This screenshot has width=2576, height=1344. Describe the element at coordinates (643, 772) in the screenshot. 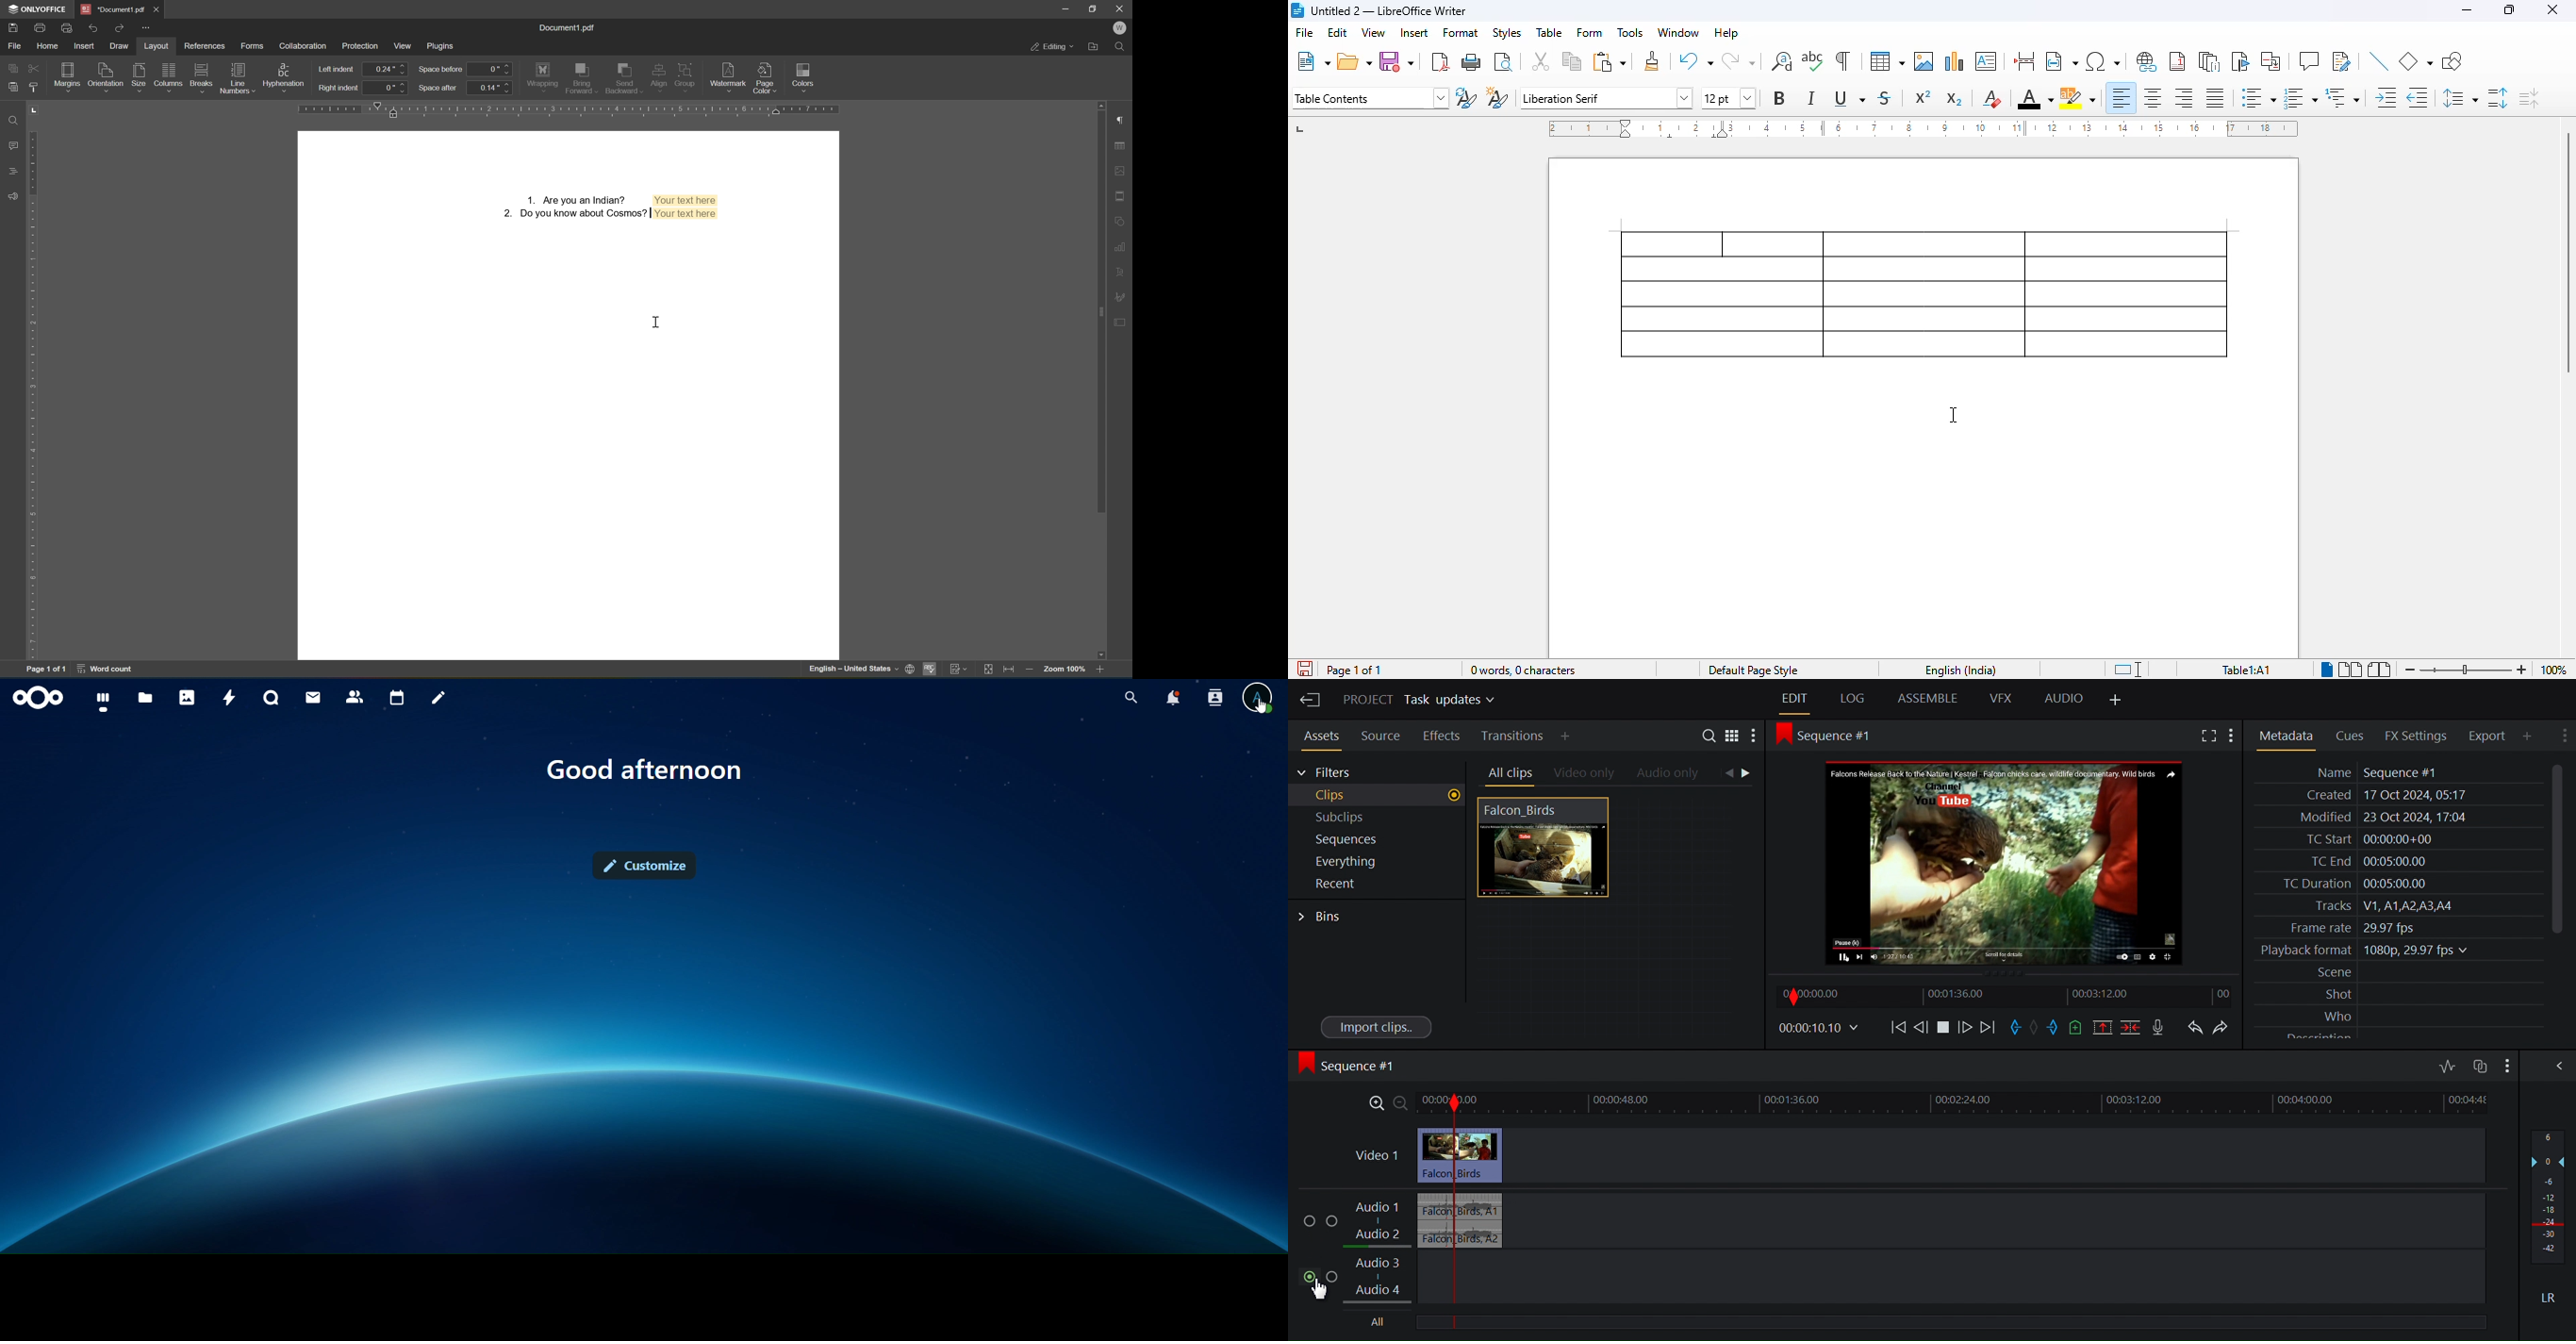

I see `good afternoon` at that location.